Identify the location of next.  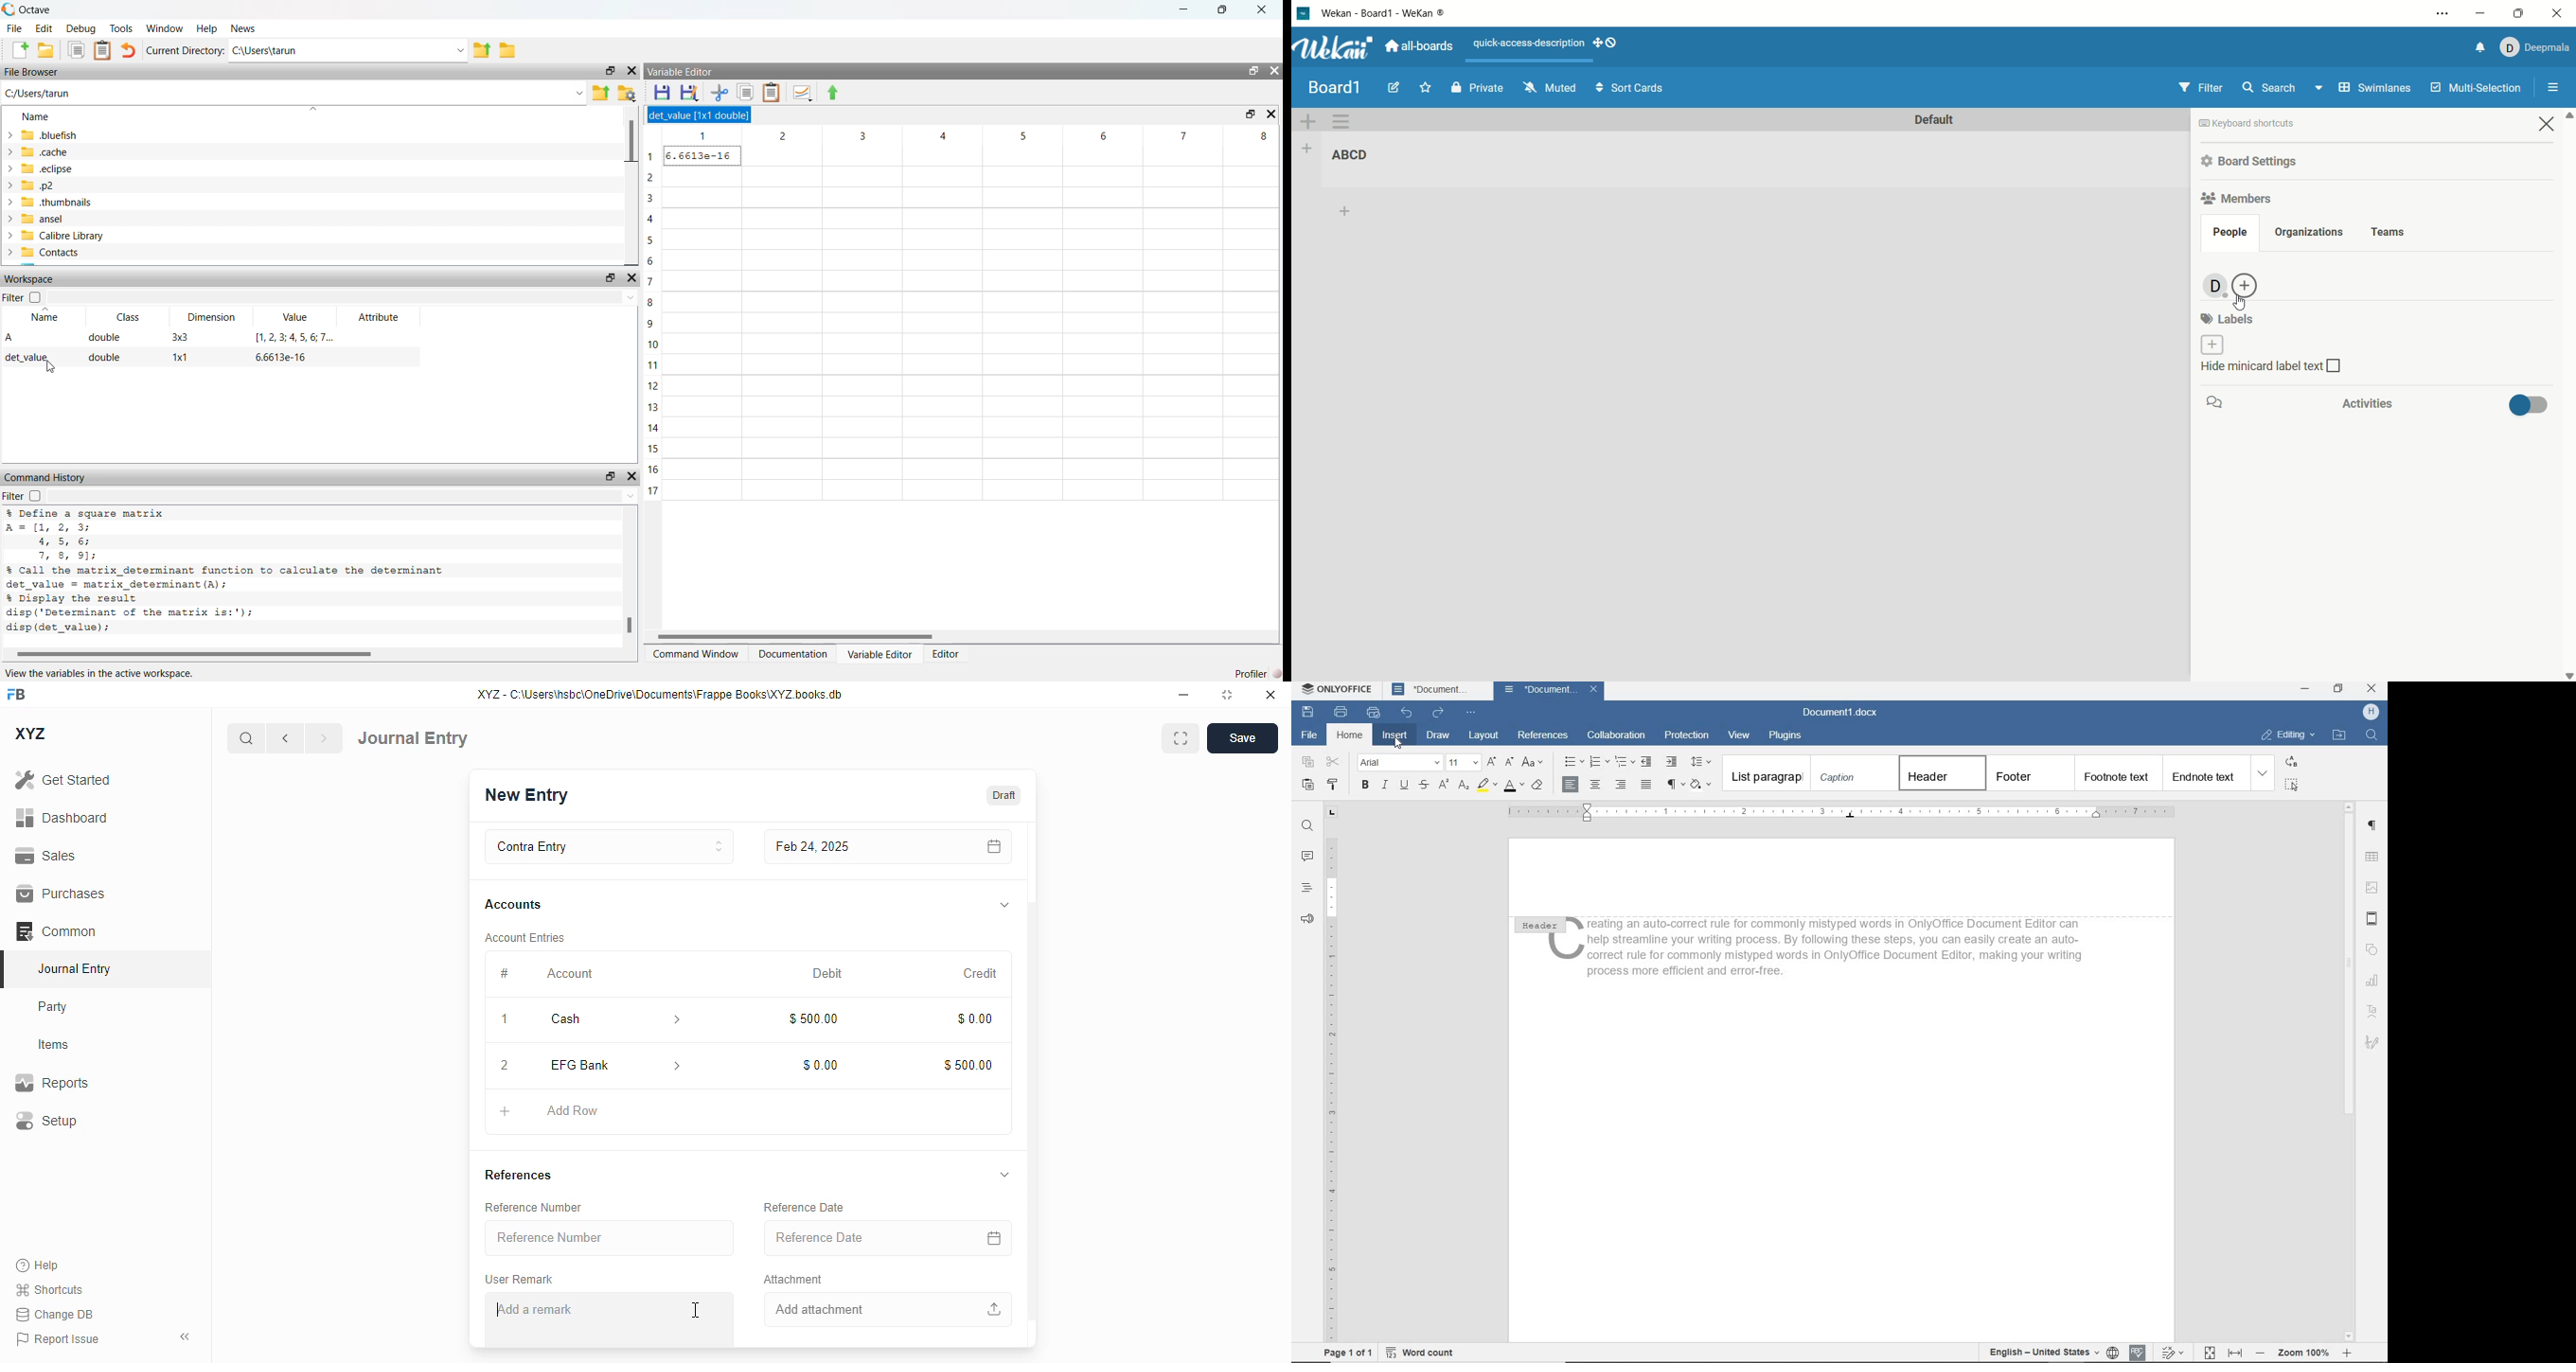
(325, 738).